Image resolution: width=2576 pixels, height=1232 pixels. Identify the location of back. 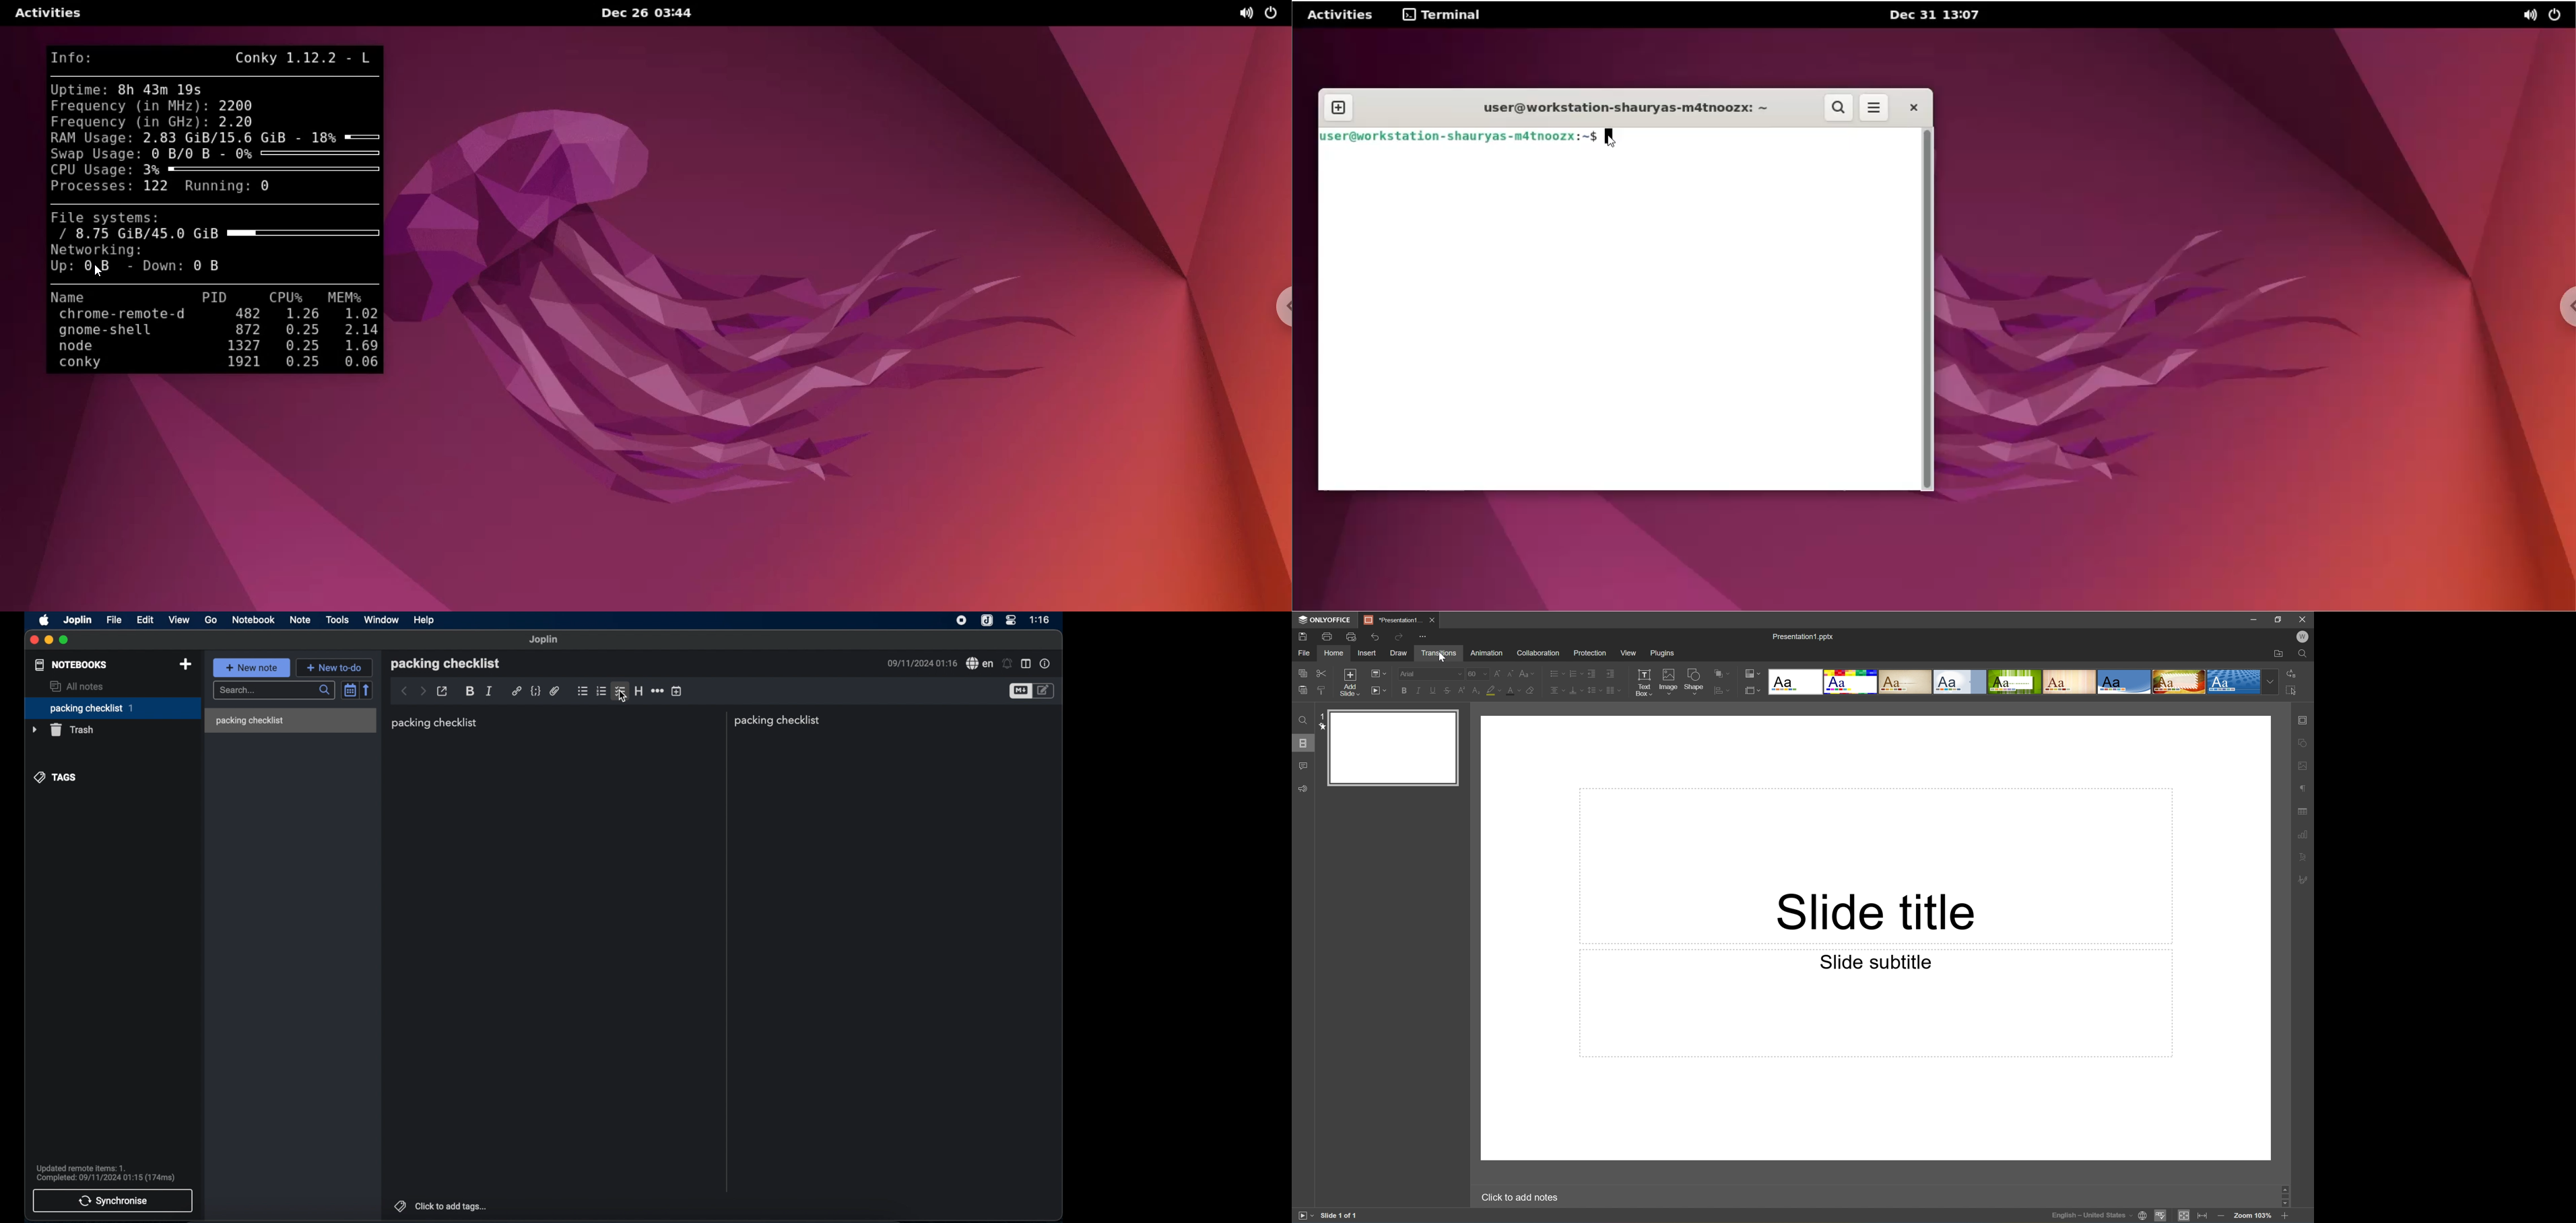
(404, 691).